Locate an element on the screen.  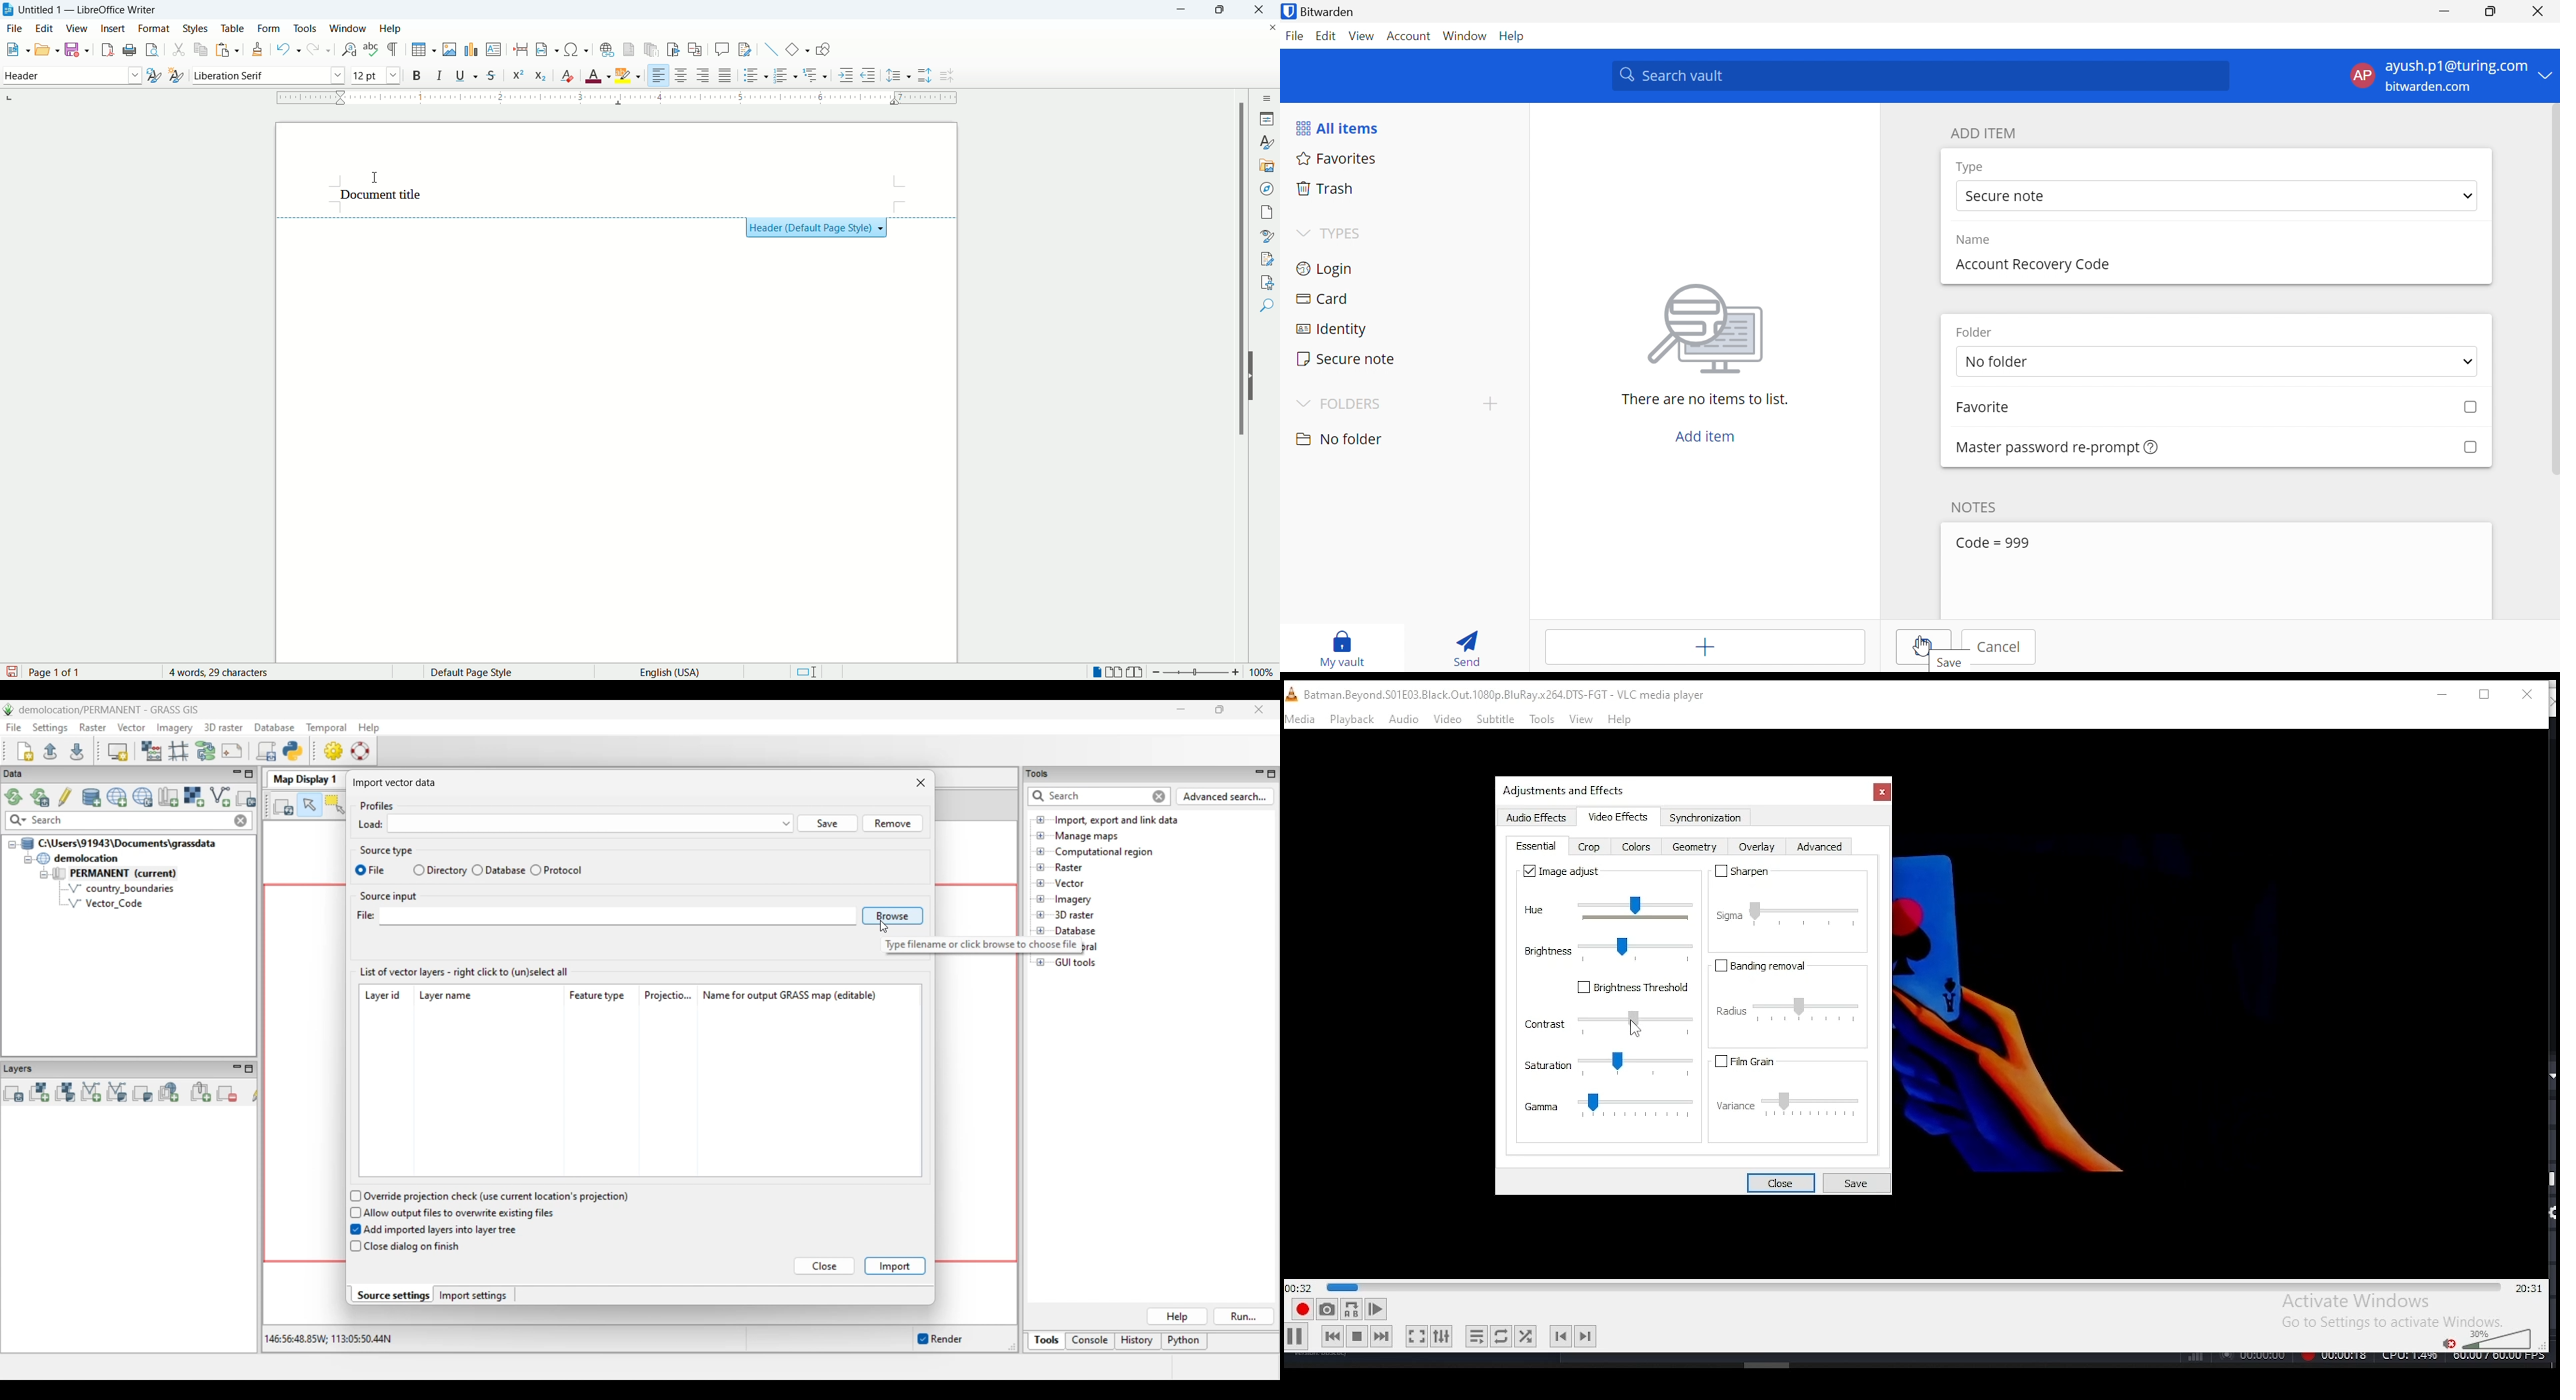
info is located at coordinates (2152, 448).